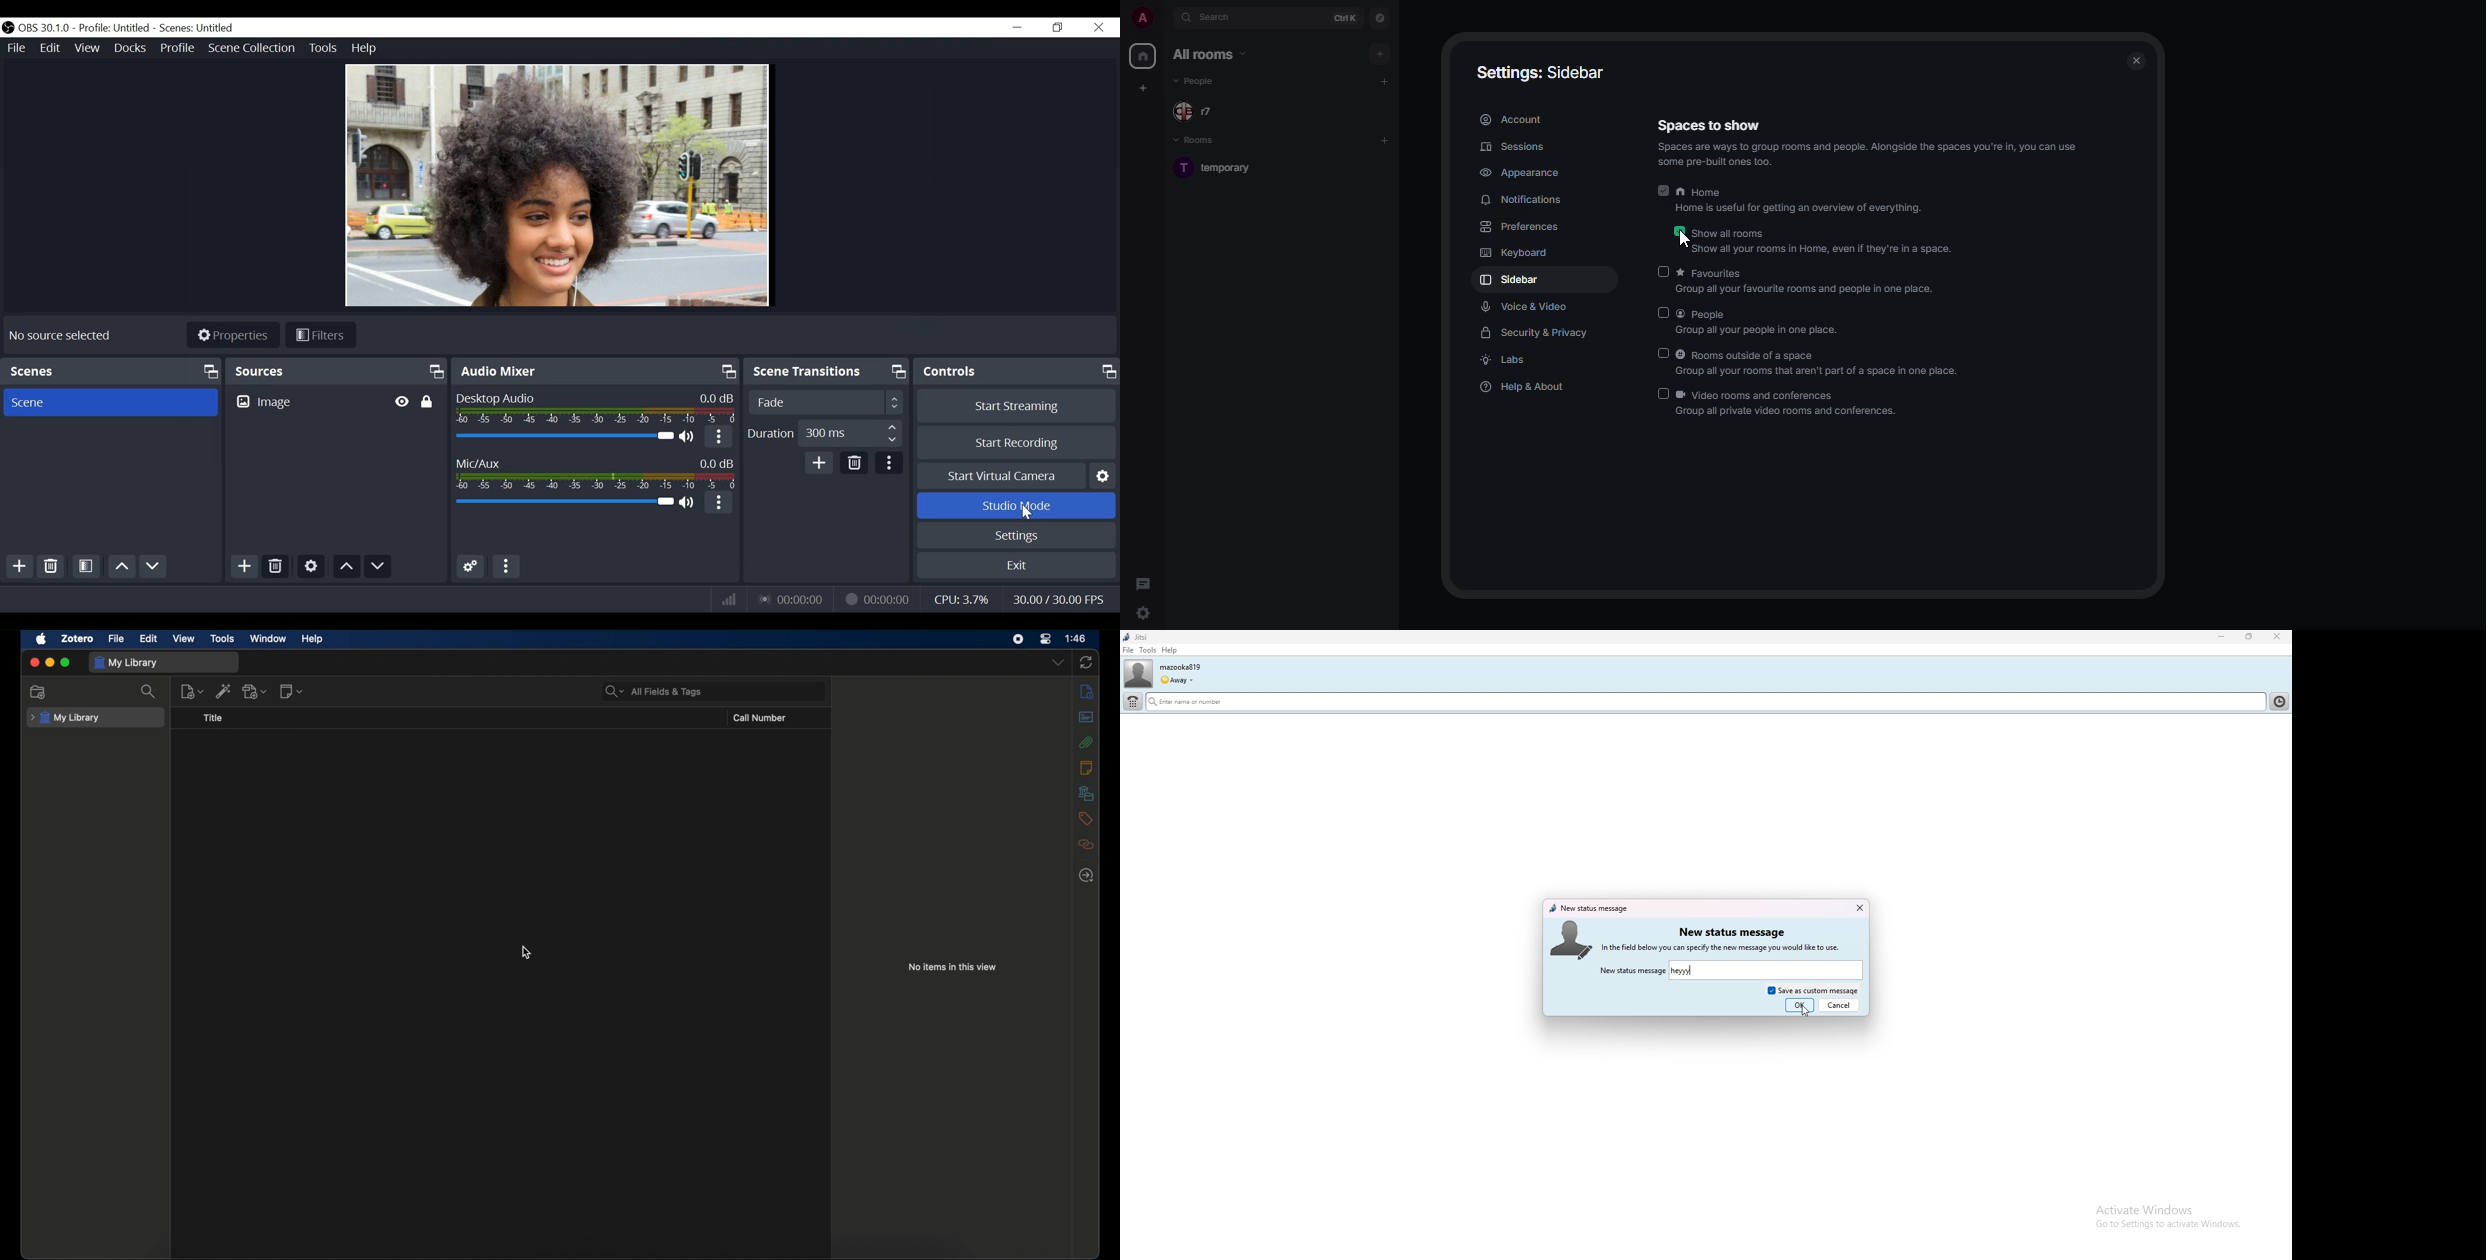 Image resolution: width=2492 pixels, height=1260 pixels. Describe the element at coordinates (1765, 321) in the screenshot. I see `people` at that location.